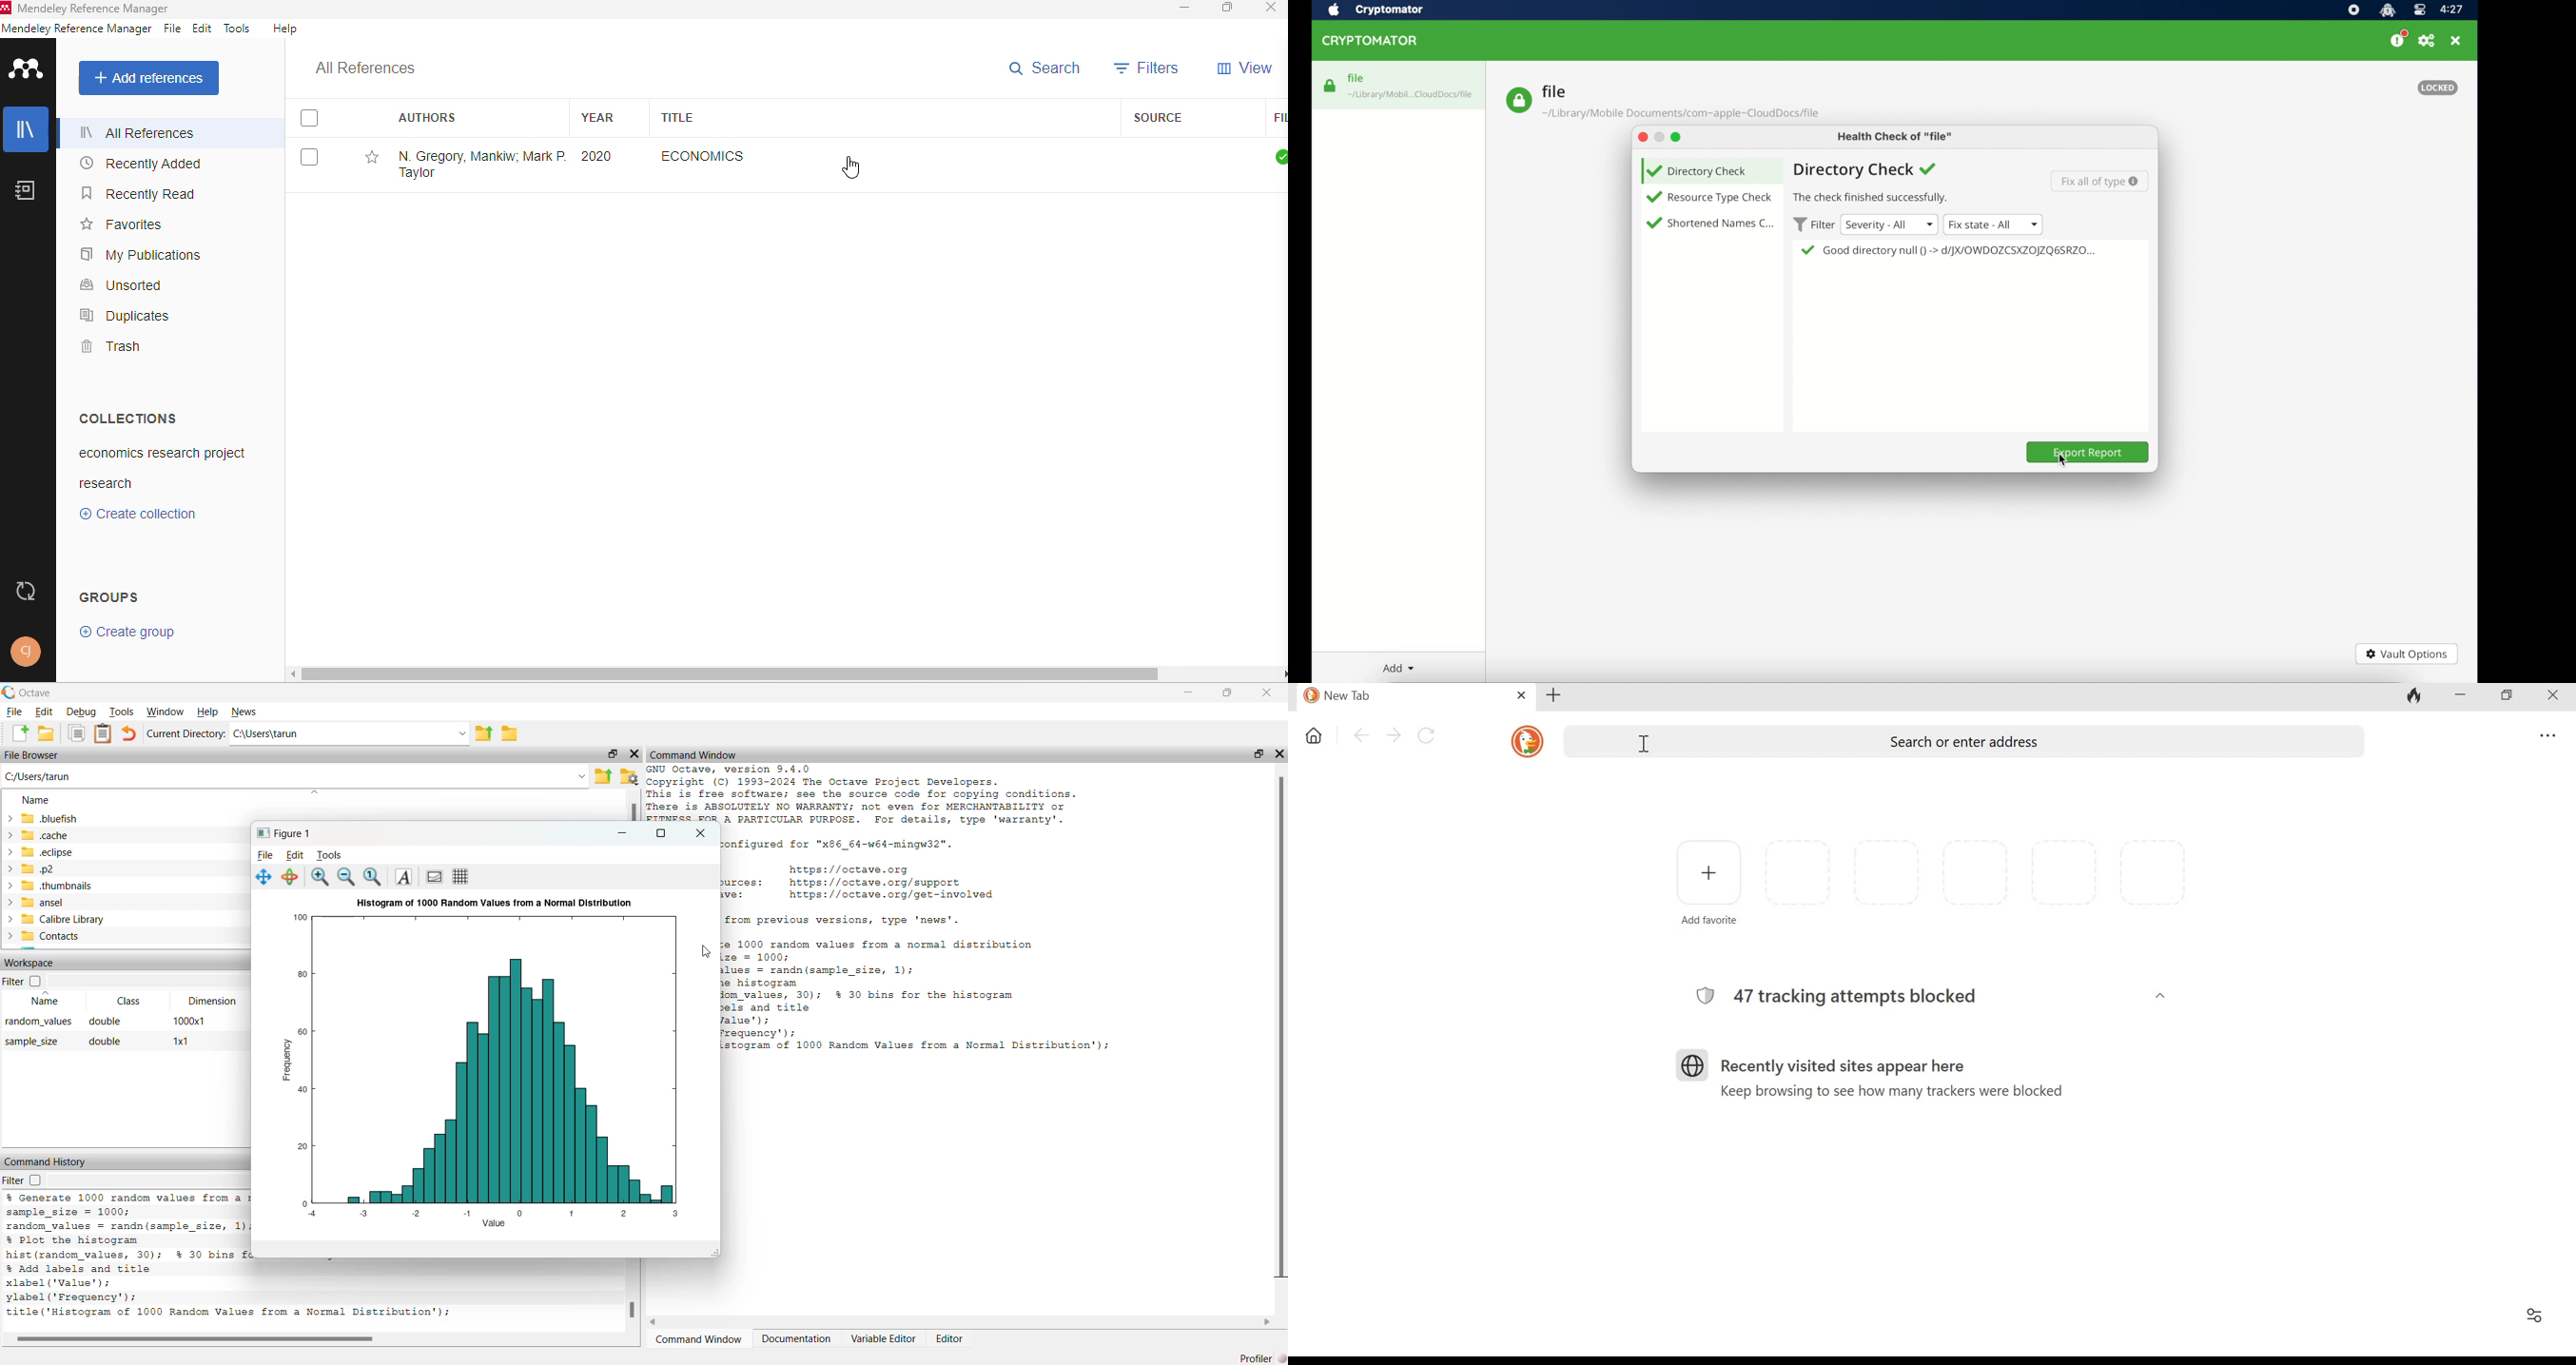 The image size is (2576, 1372). Describe the element at coordinates (366, 67) in the screenshot. I see `all references` at that location.